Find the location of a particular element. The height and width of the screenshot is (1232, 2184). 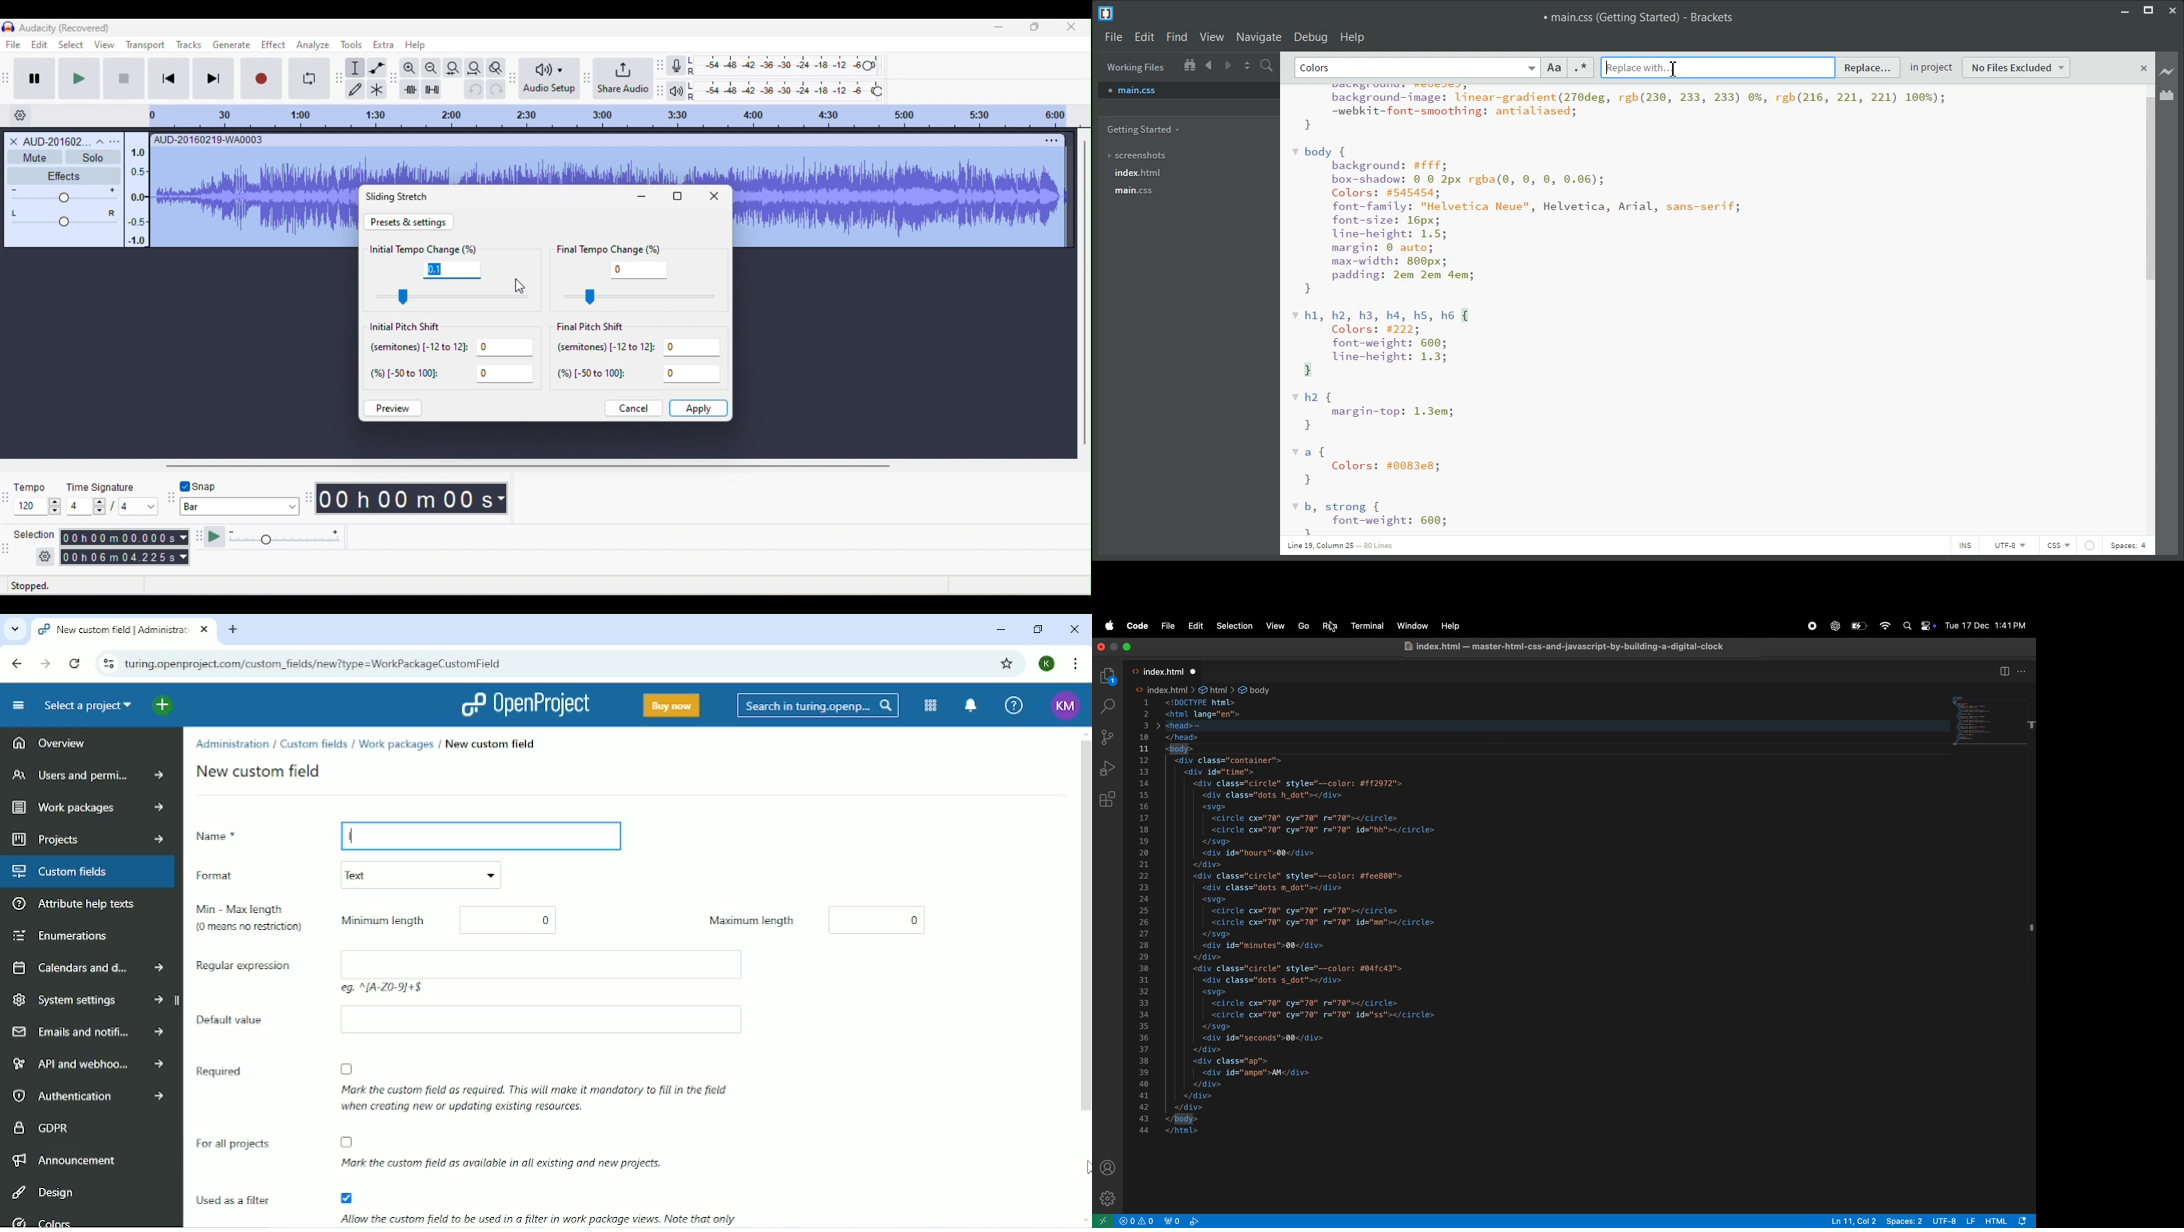

l is located at coordinates (354, 837).